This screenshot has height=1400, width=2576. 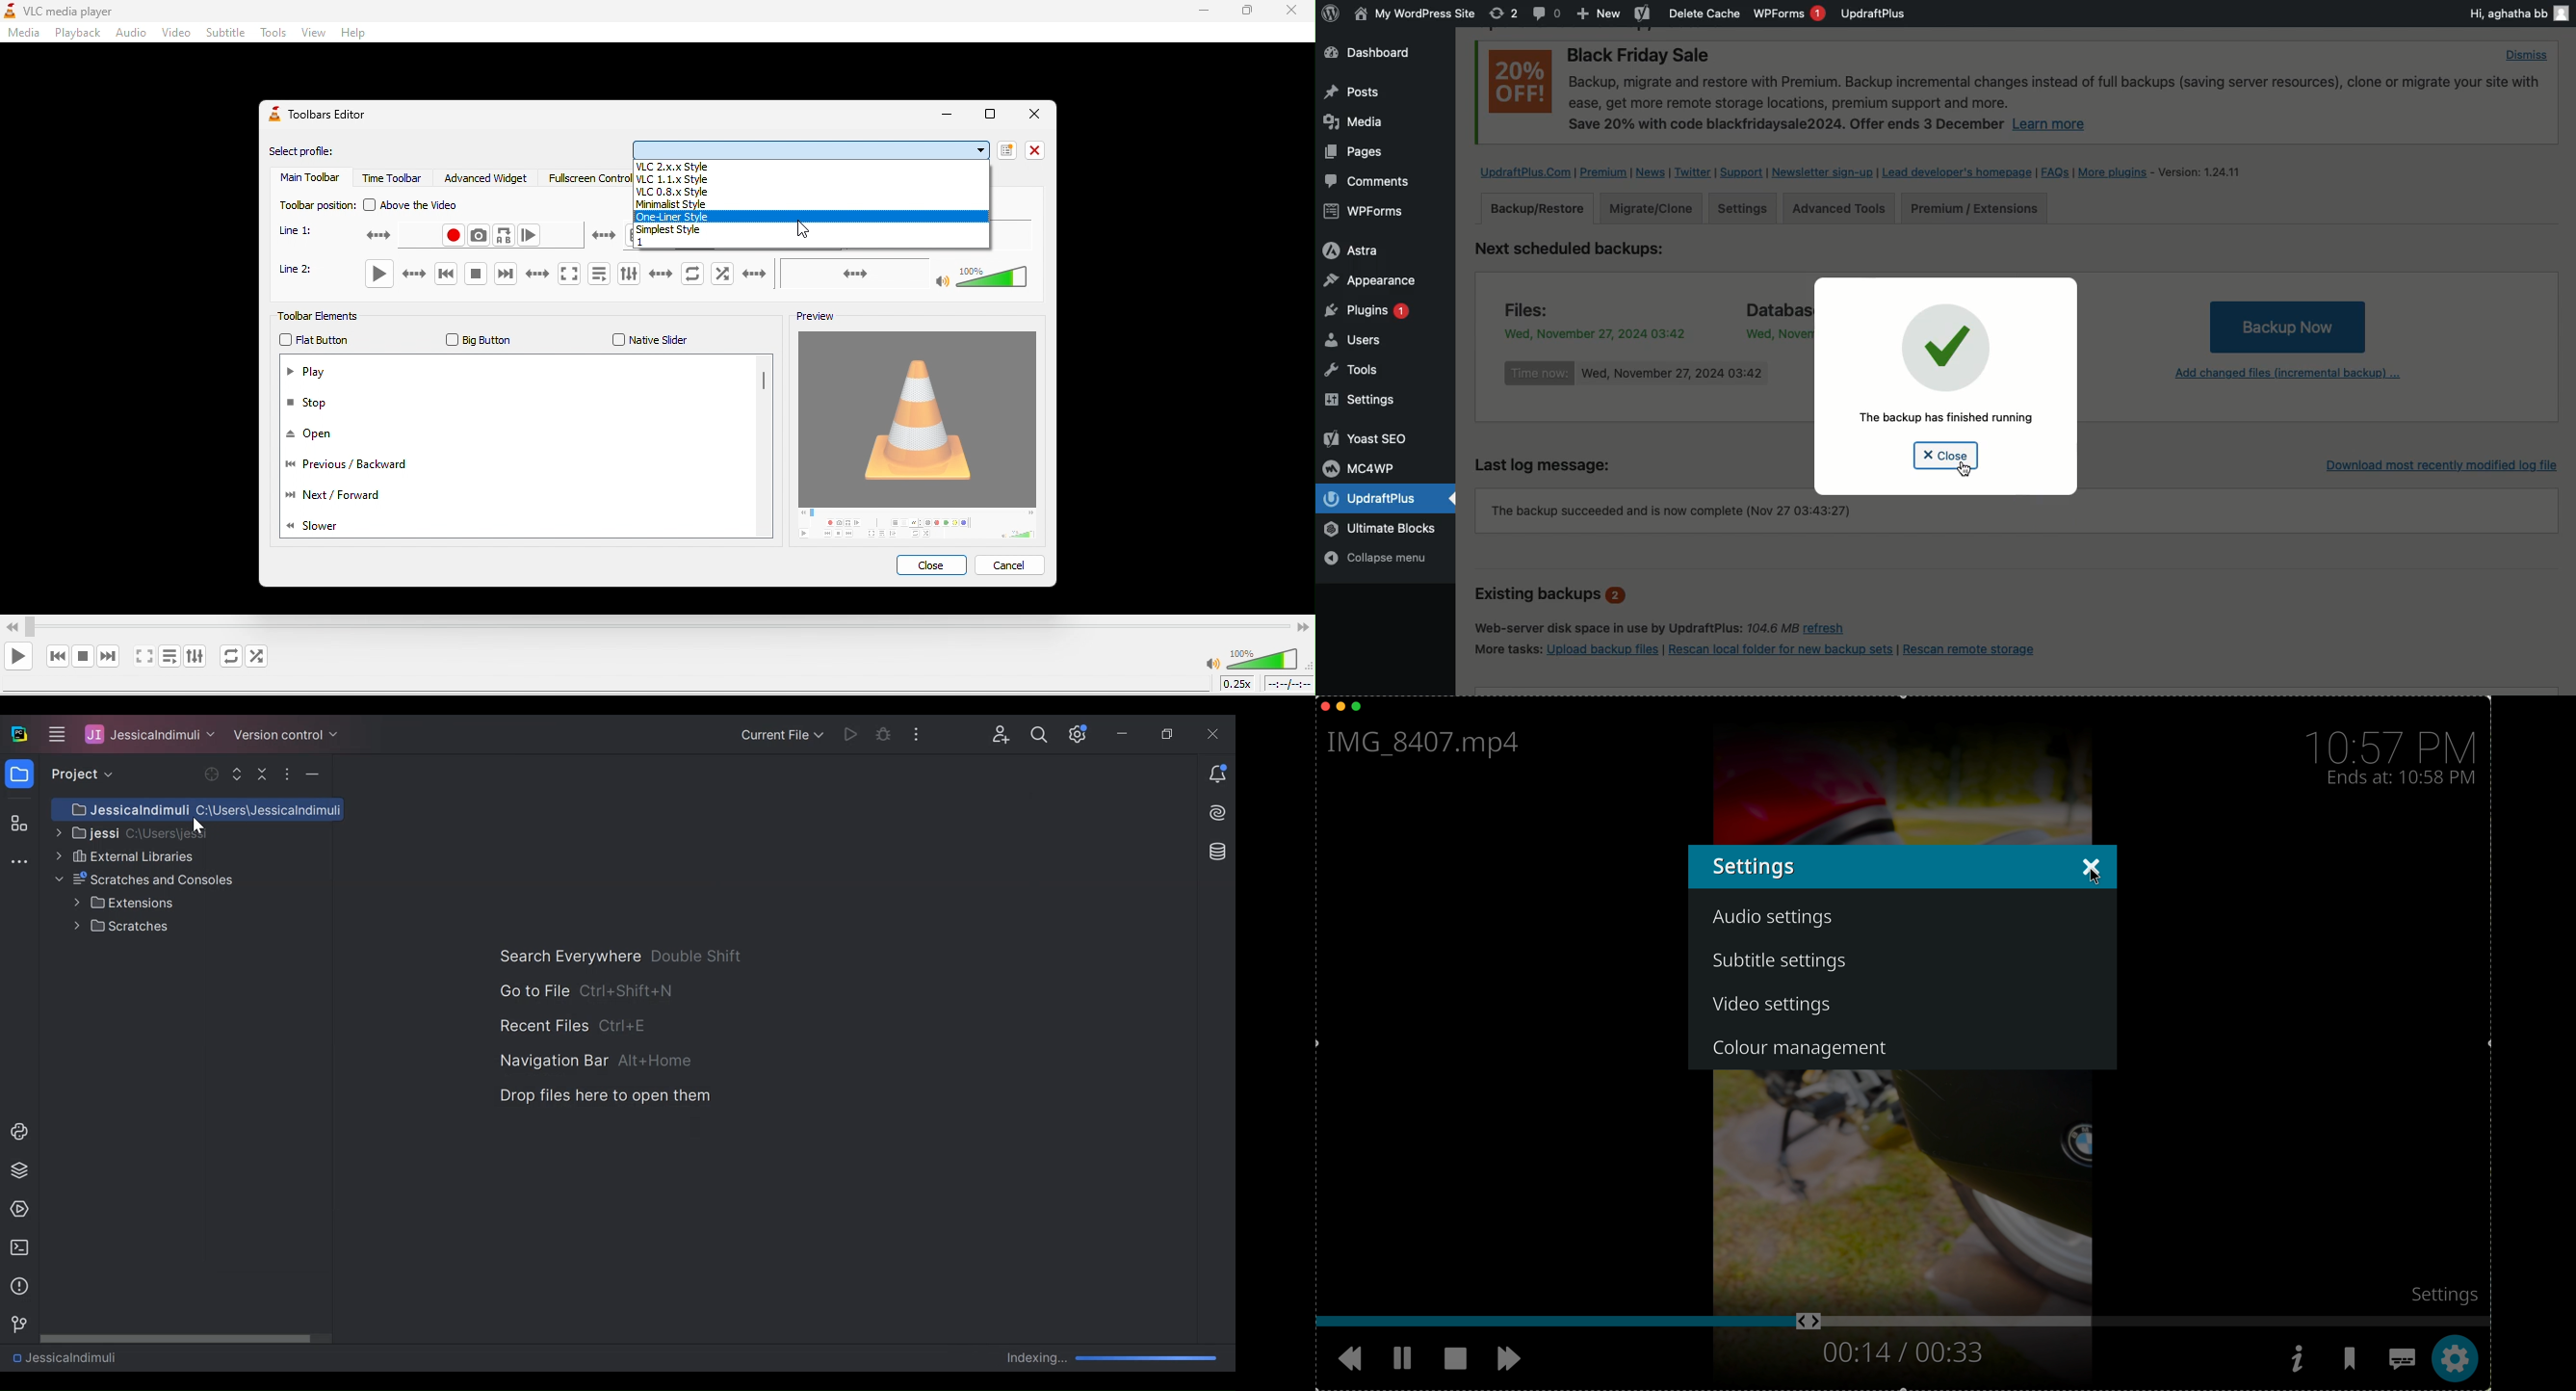 What do you see at coordinates (1526, 172) in the screenshot?
I see `UpdraftPlus.com` at bounding box center [1526, 172].